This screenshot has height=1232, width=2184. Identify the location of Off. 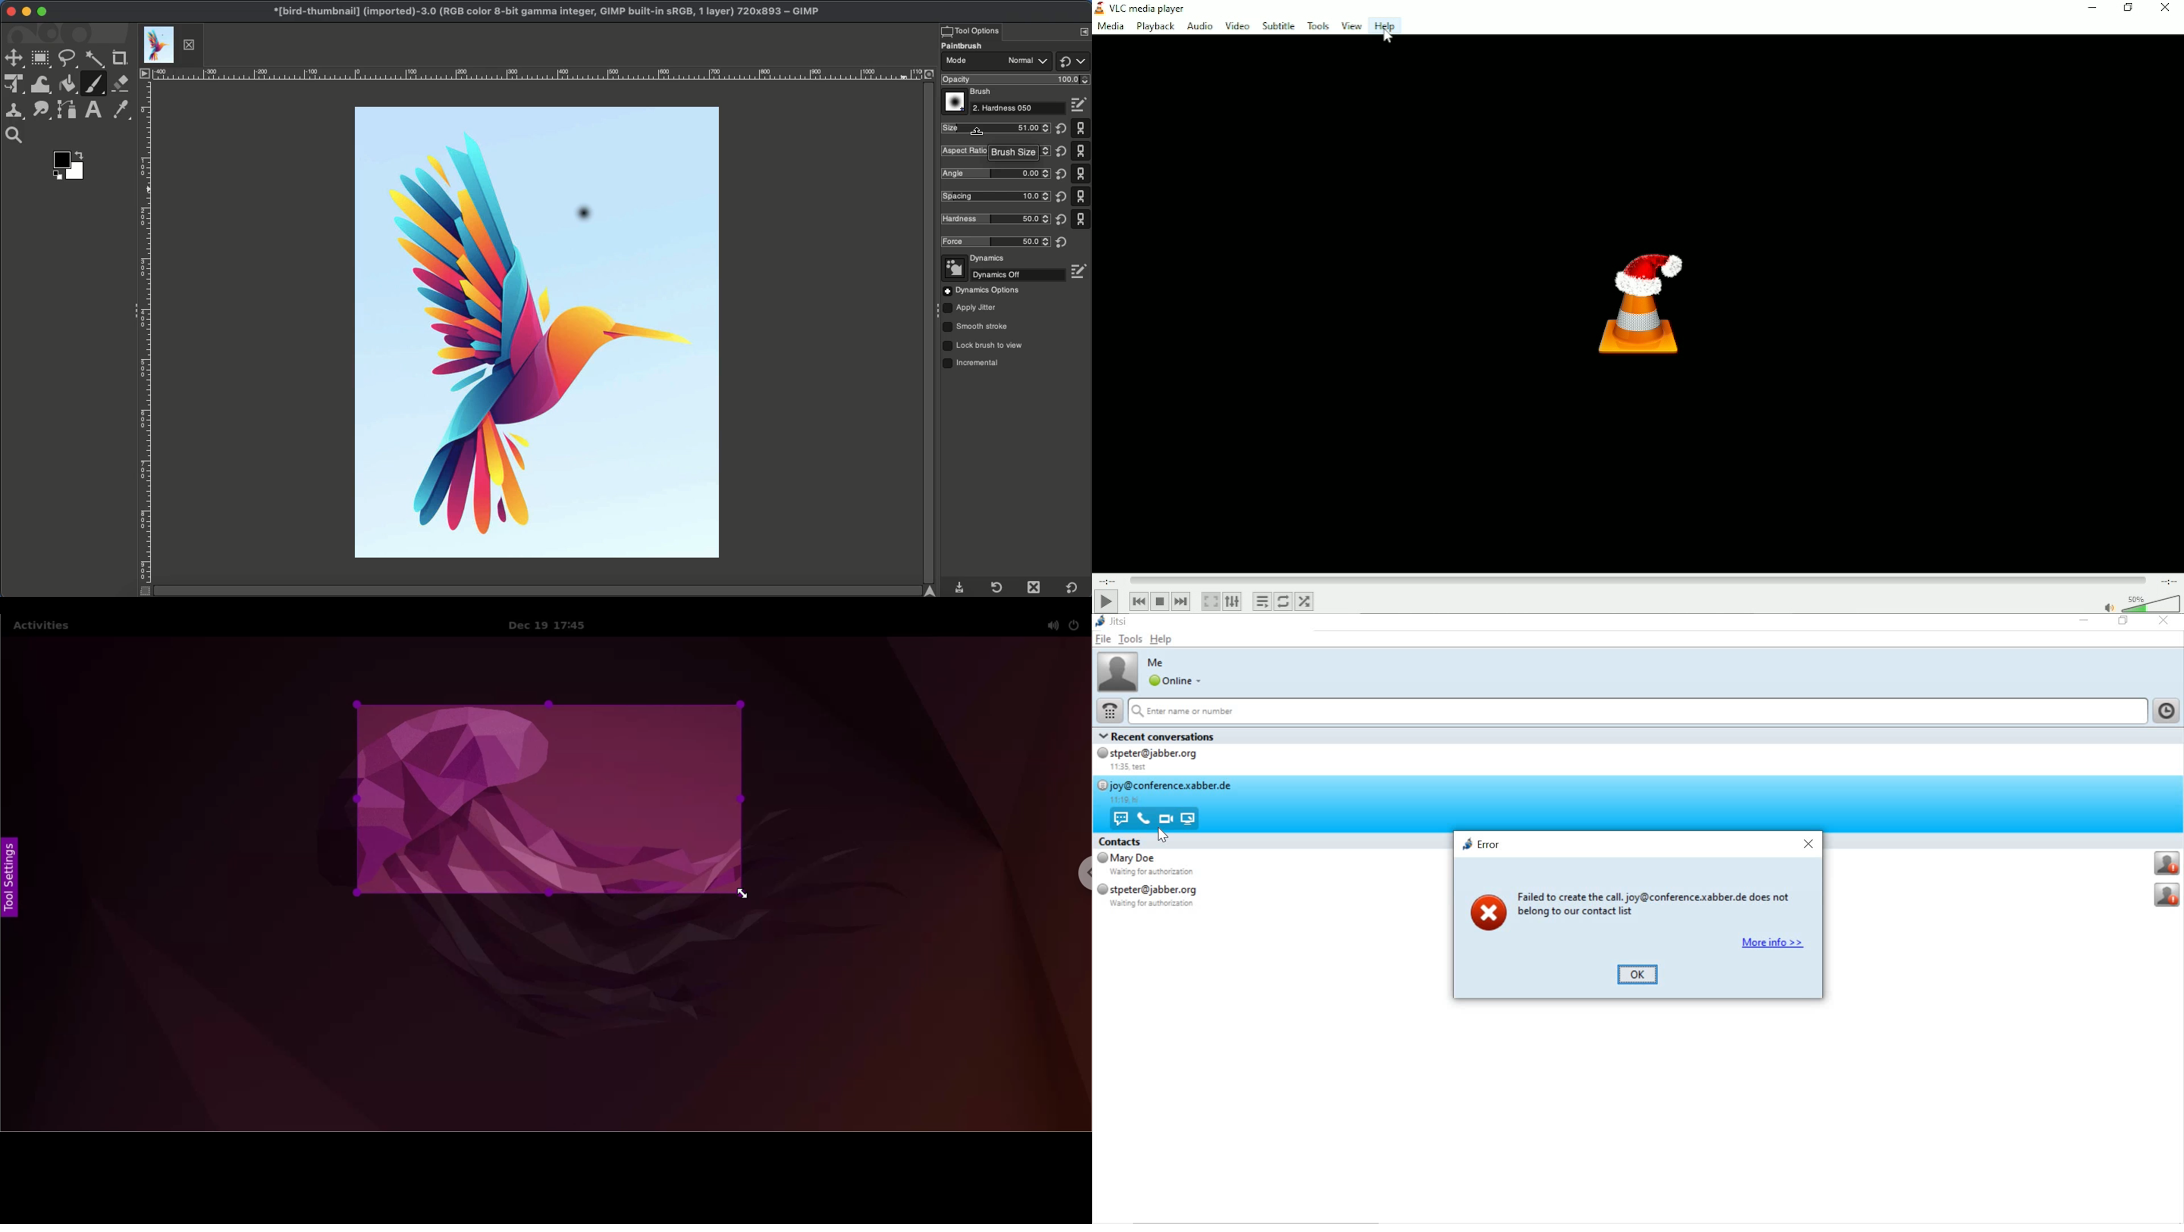
(1004, 275).